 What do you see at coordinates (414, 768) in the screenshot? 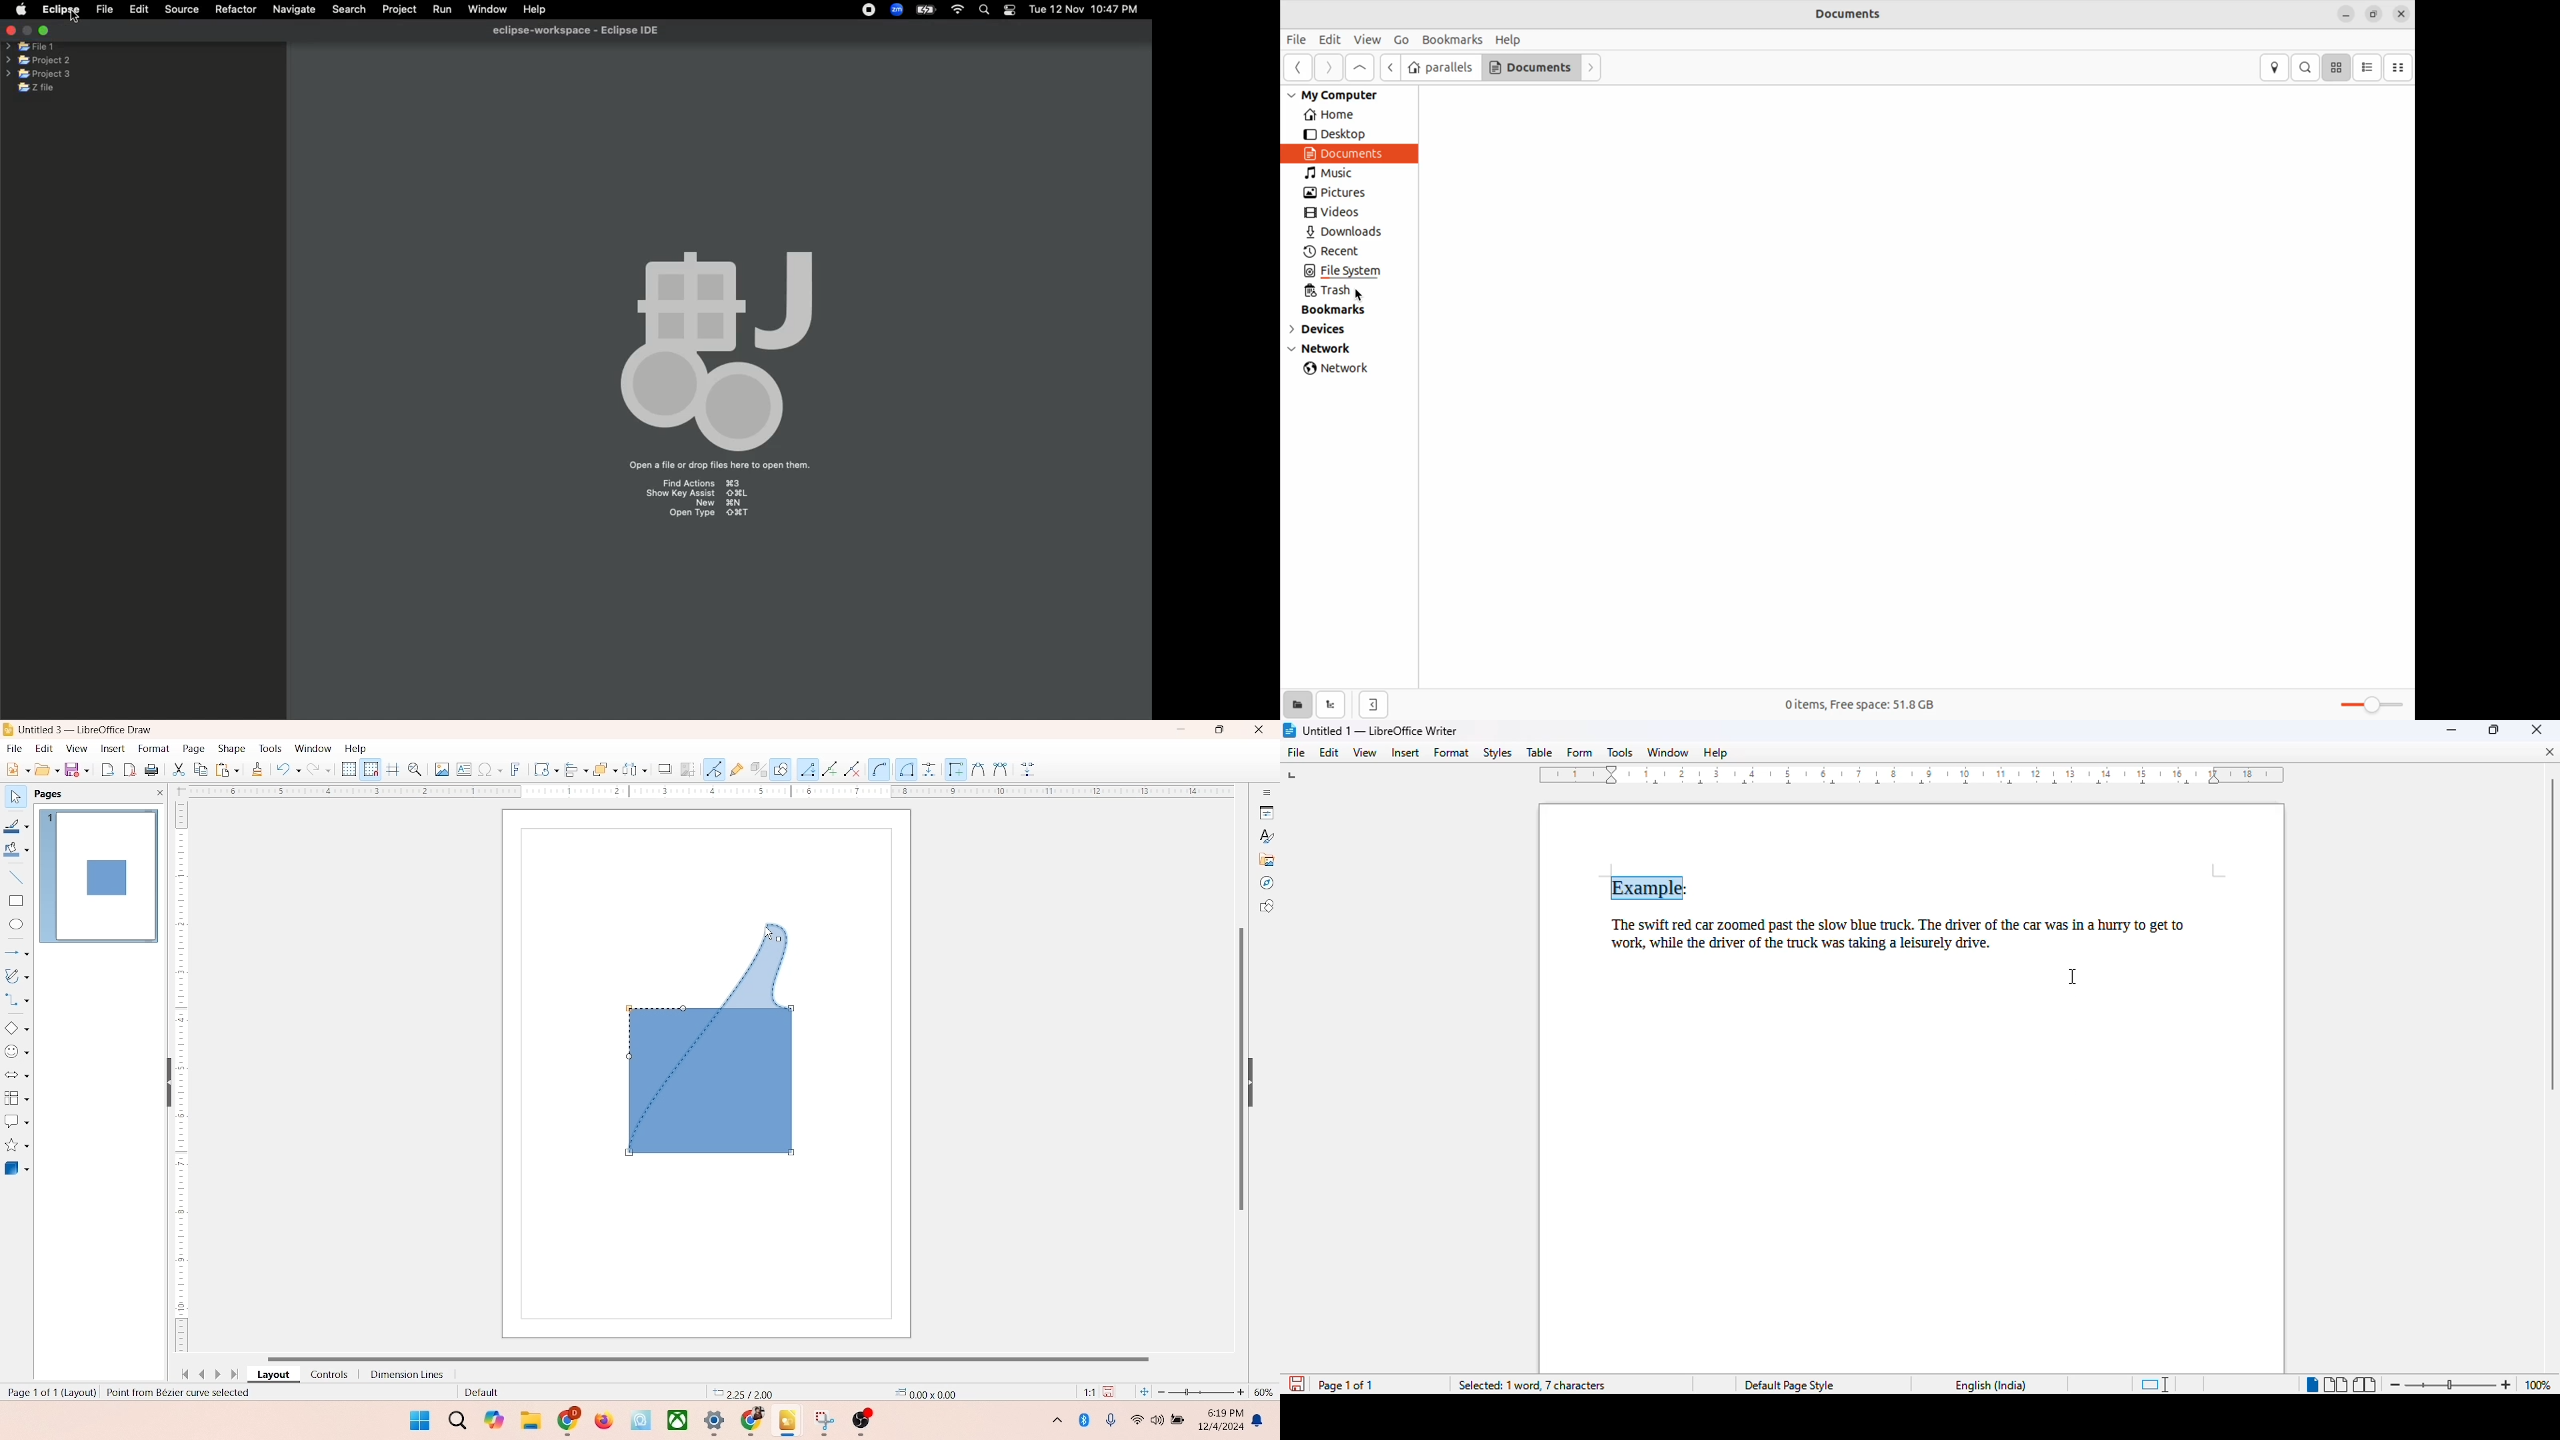
I see `zoom and pan` at bounding box center [414, 768].